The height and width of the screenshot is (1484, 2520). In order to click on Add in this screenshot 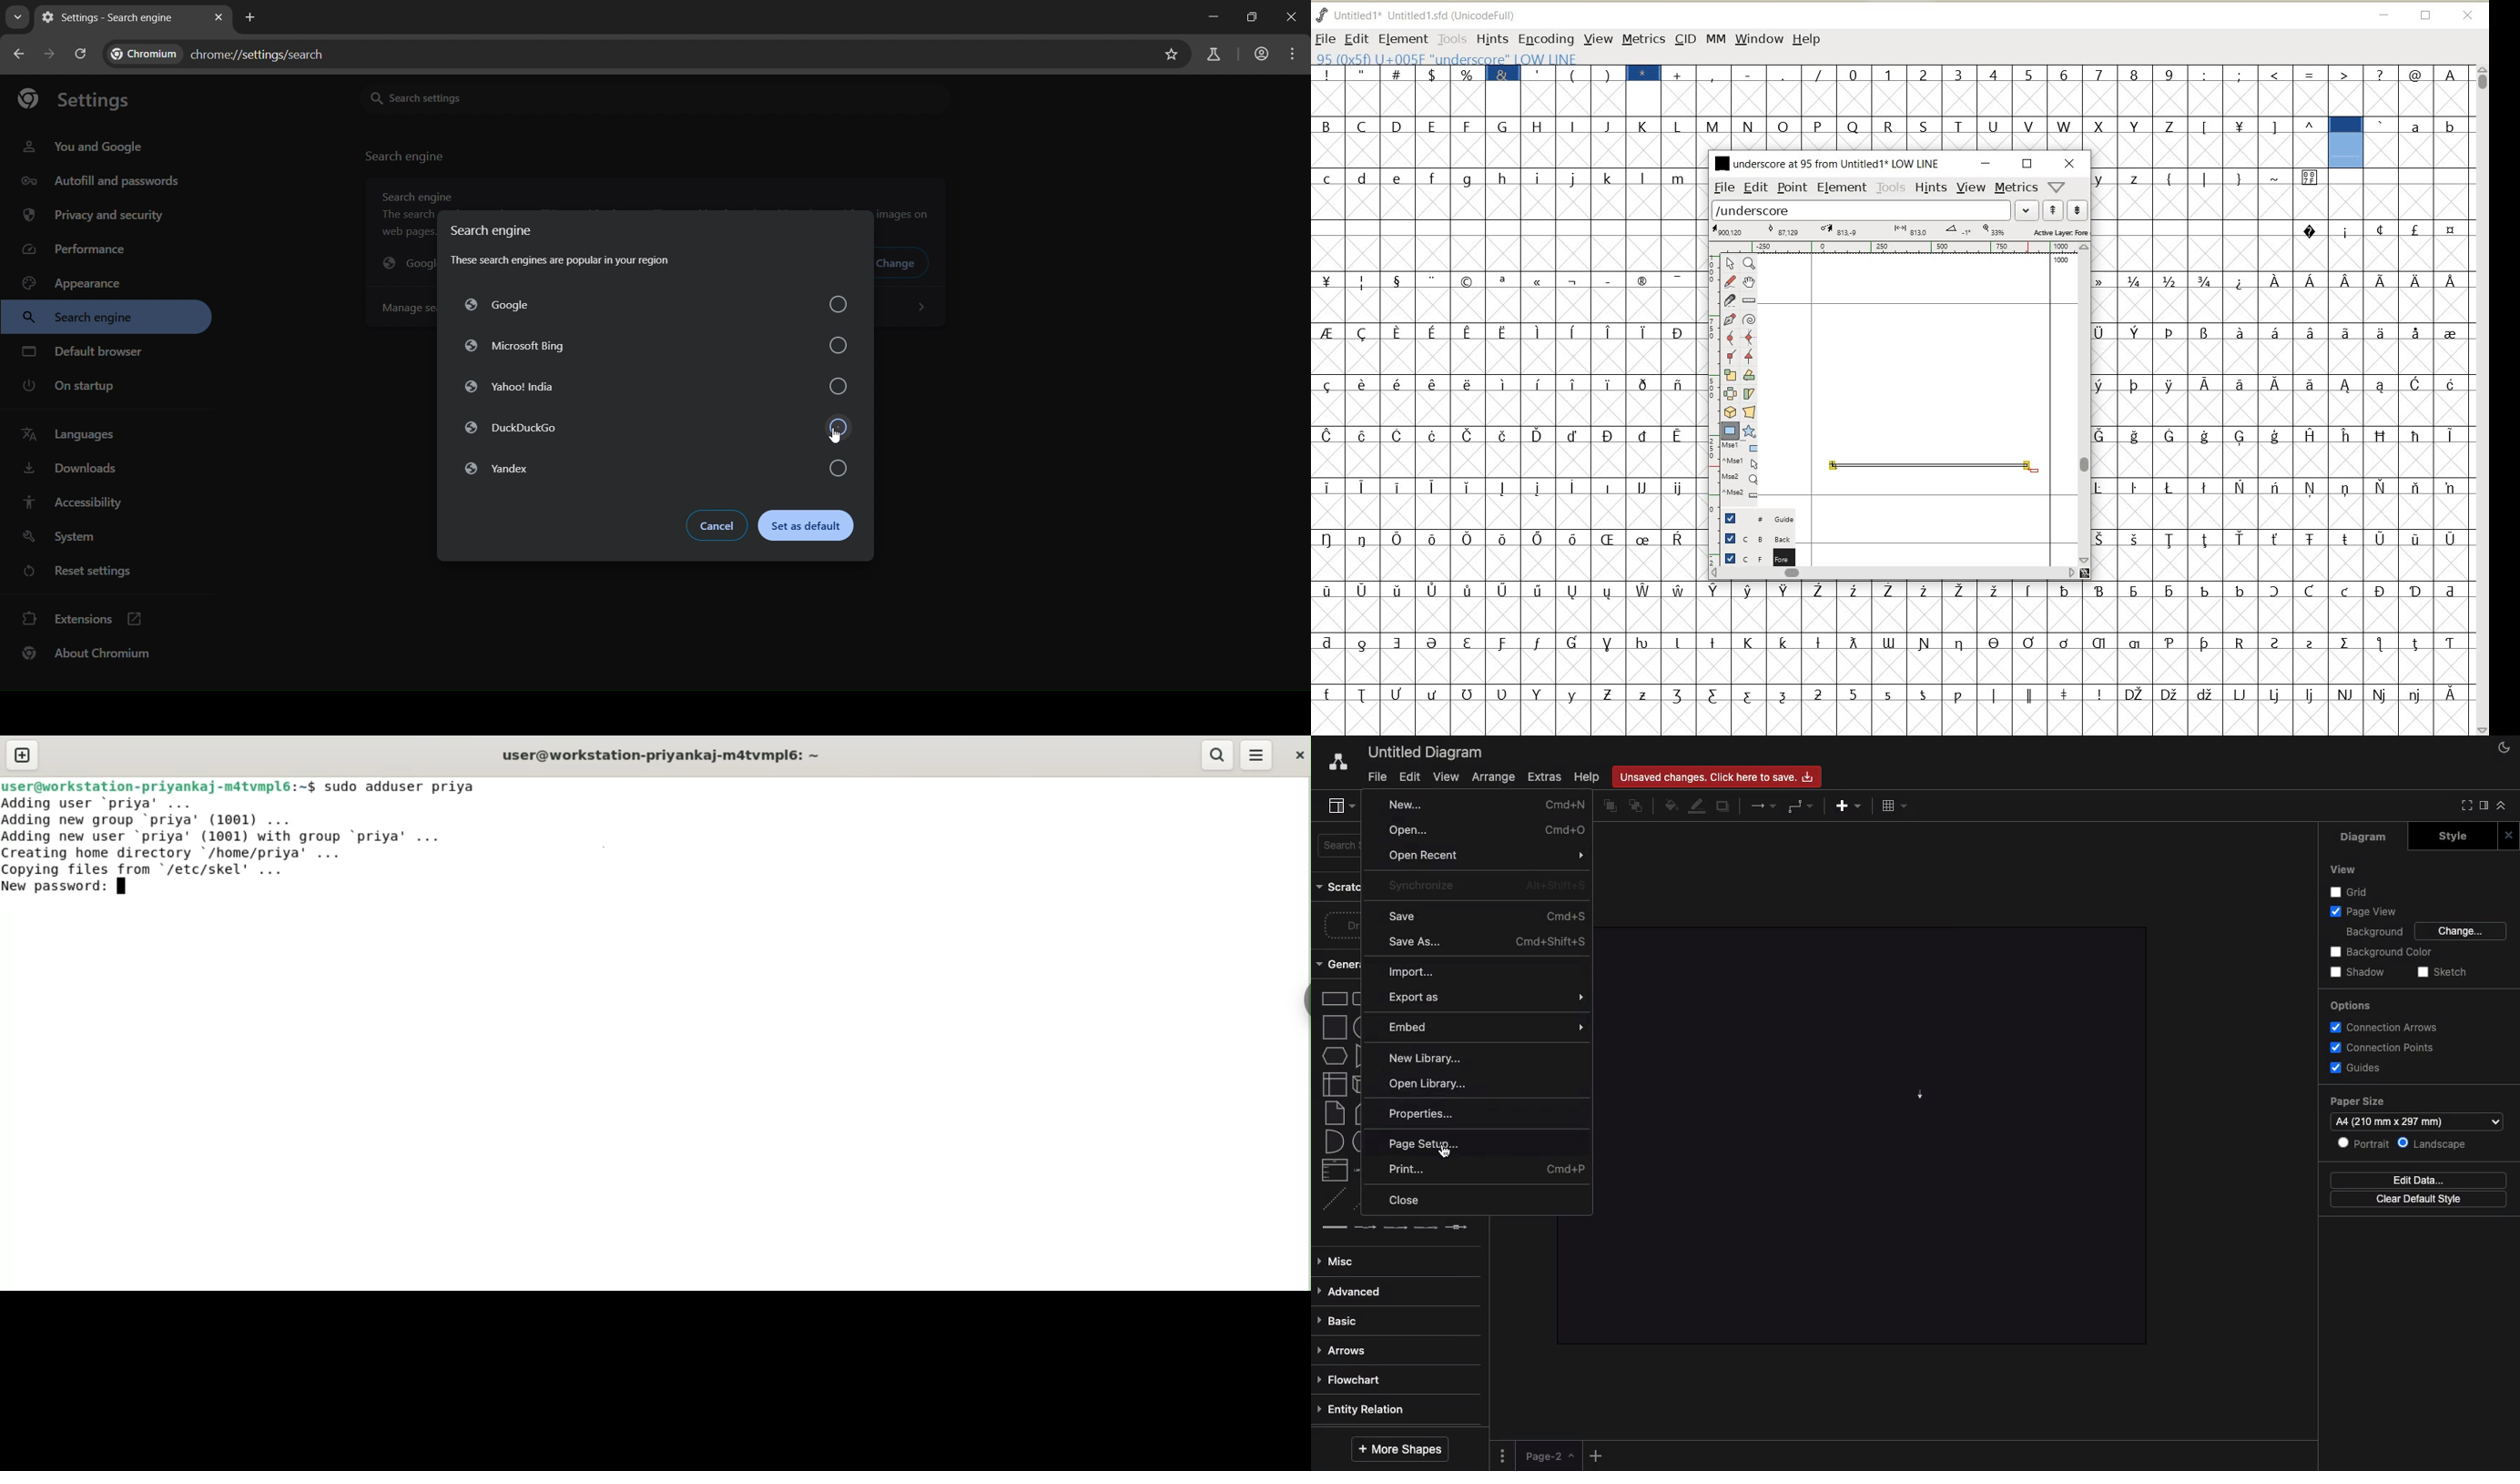, I will do `click(1598, 1453)`.